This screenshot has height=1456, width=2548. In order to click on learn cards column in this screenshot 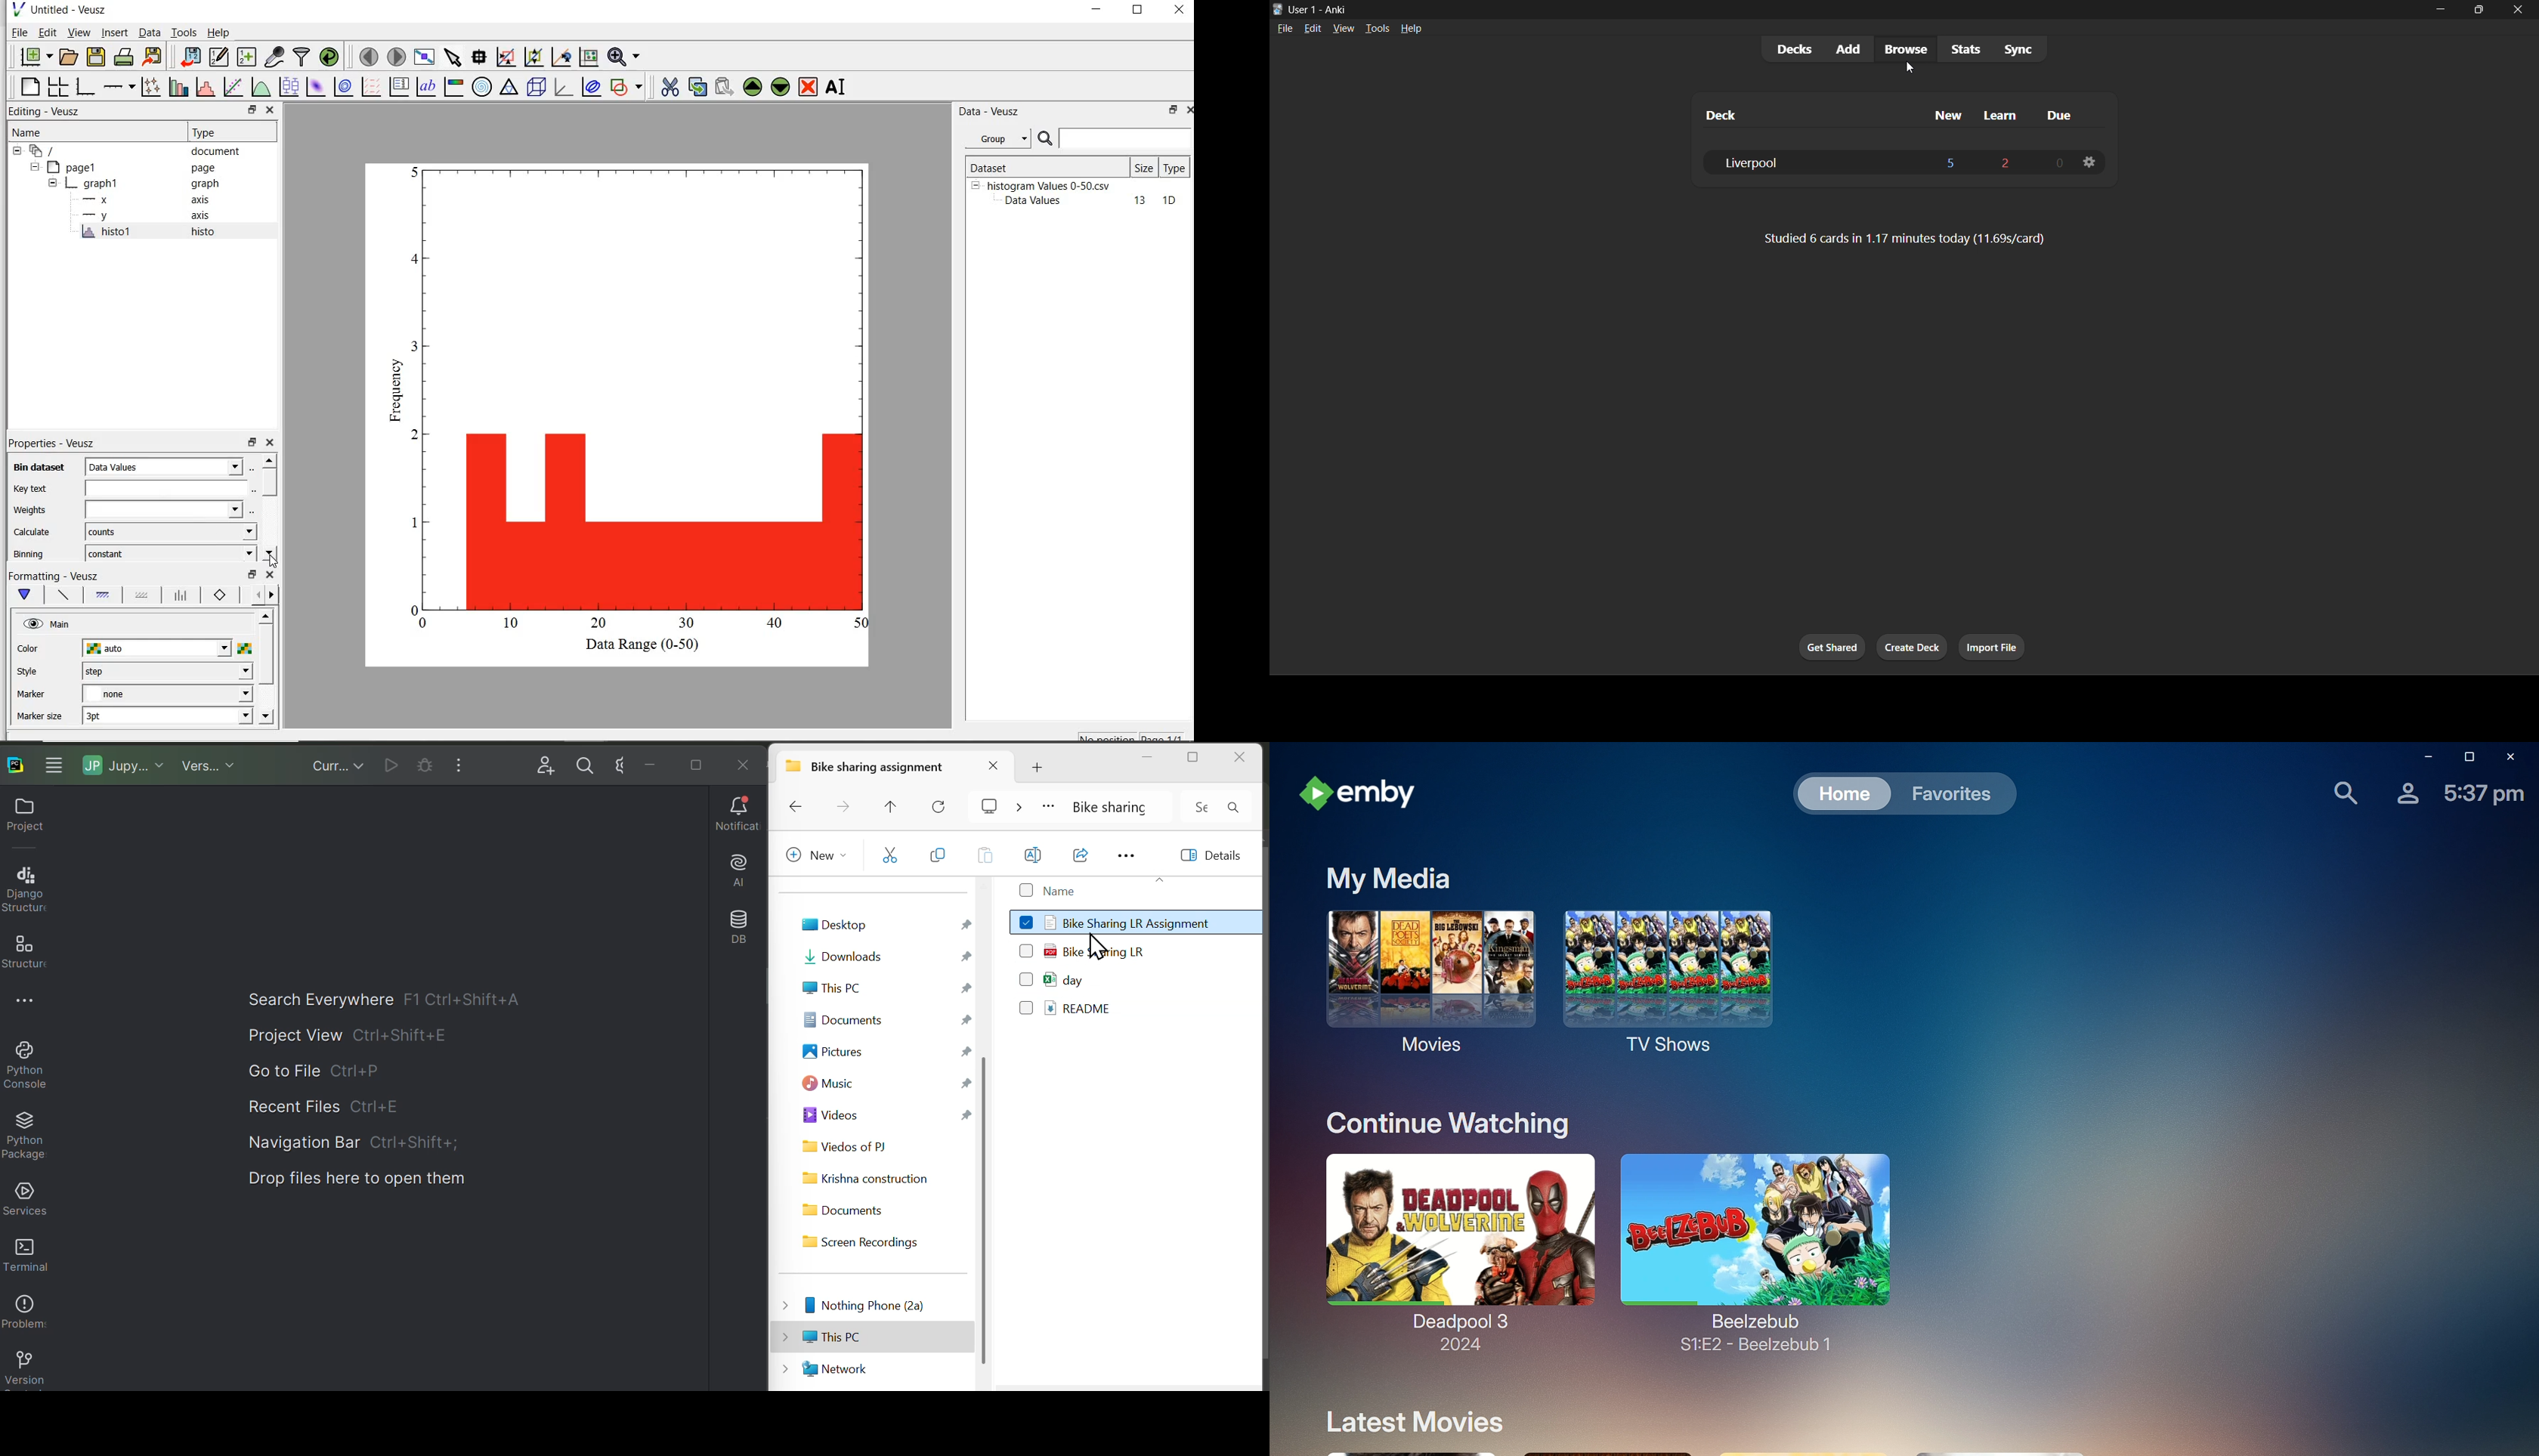, I will do `click(2002, 112)`.